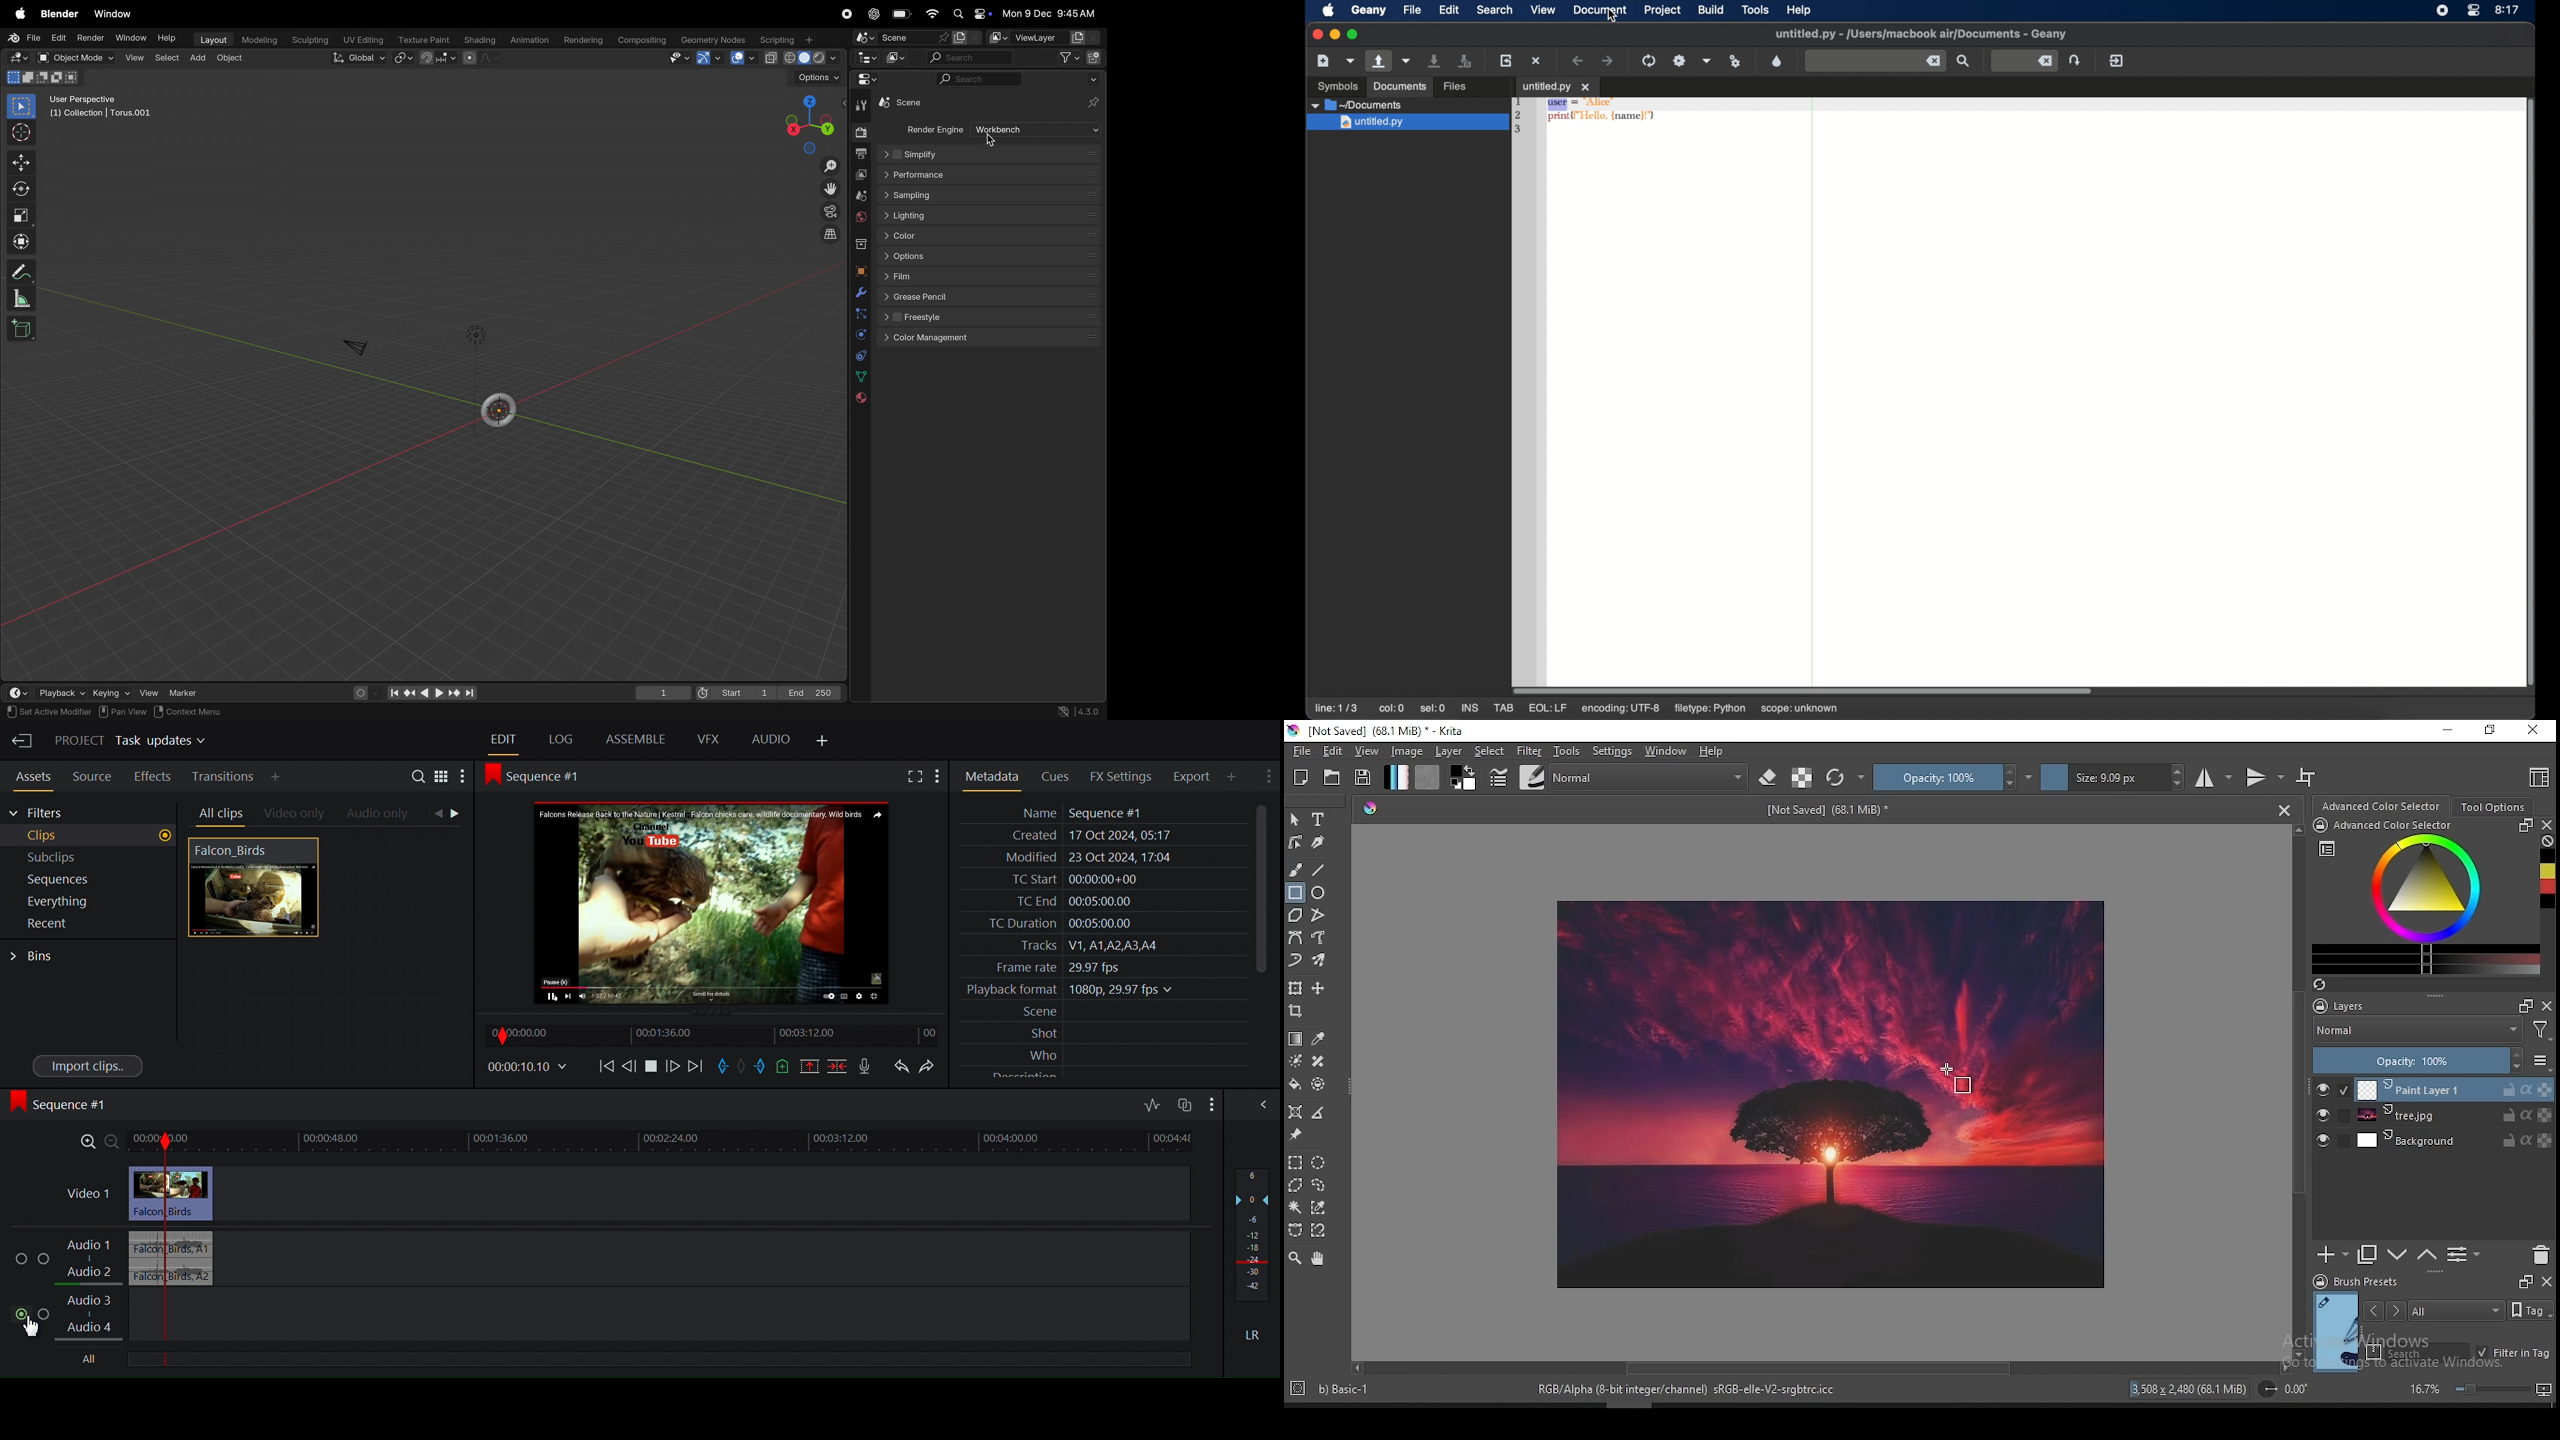 The height and width of the screenshot is (1456, 2576). I want to click on arrow, so click(711, 59).